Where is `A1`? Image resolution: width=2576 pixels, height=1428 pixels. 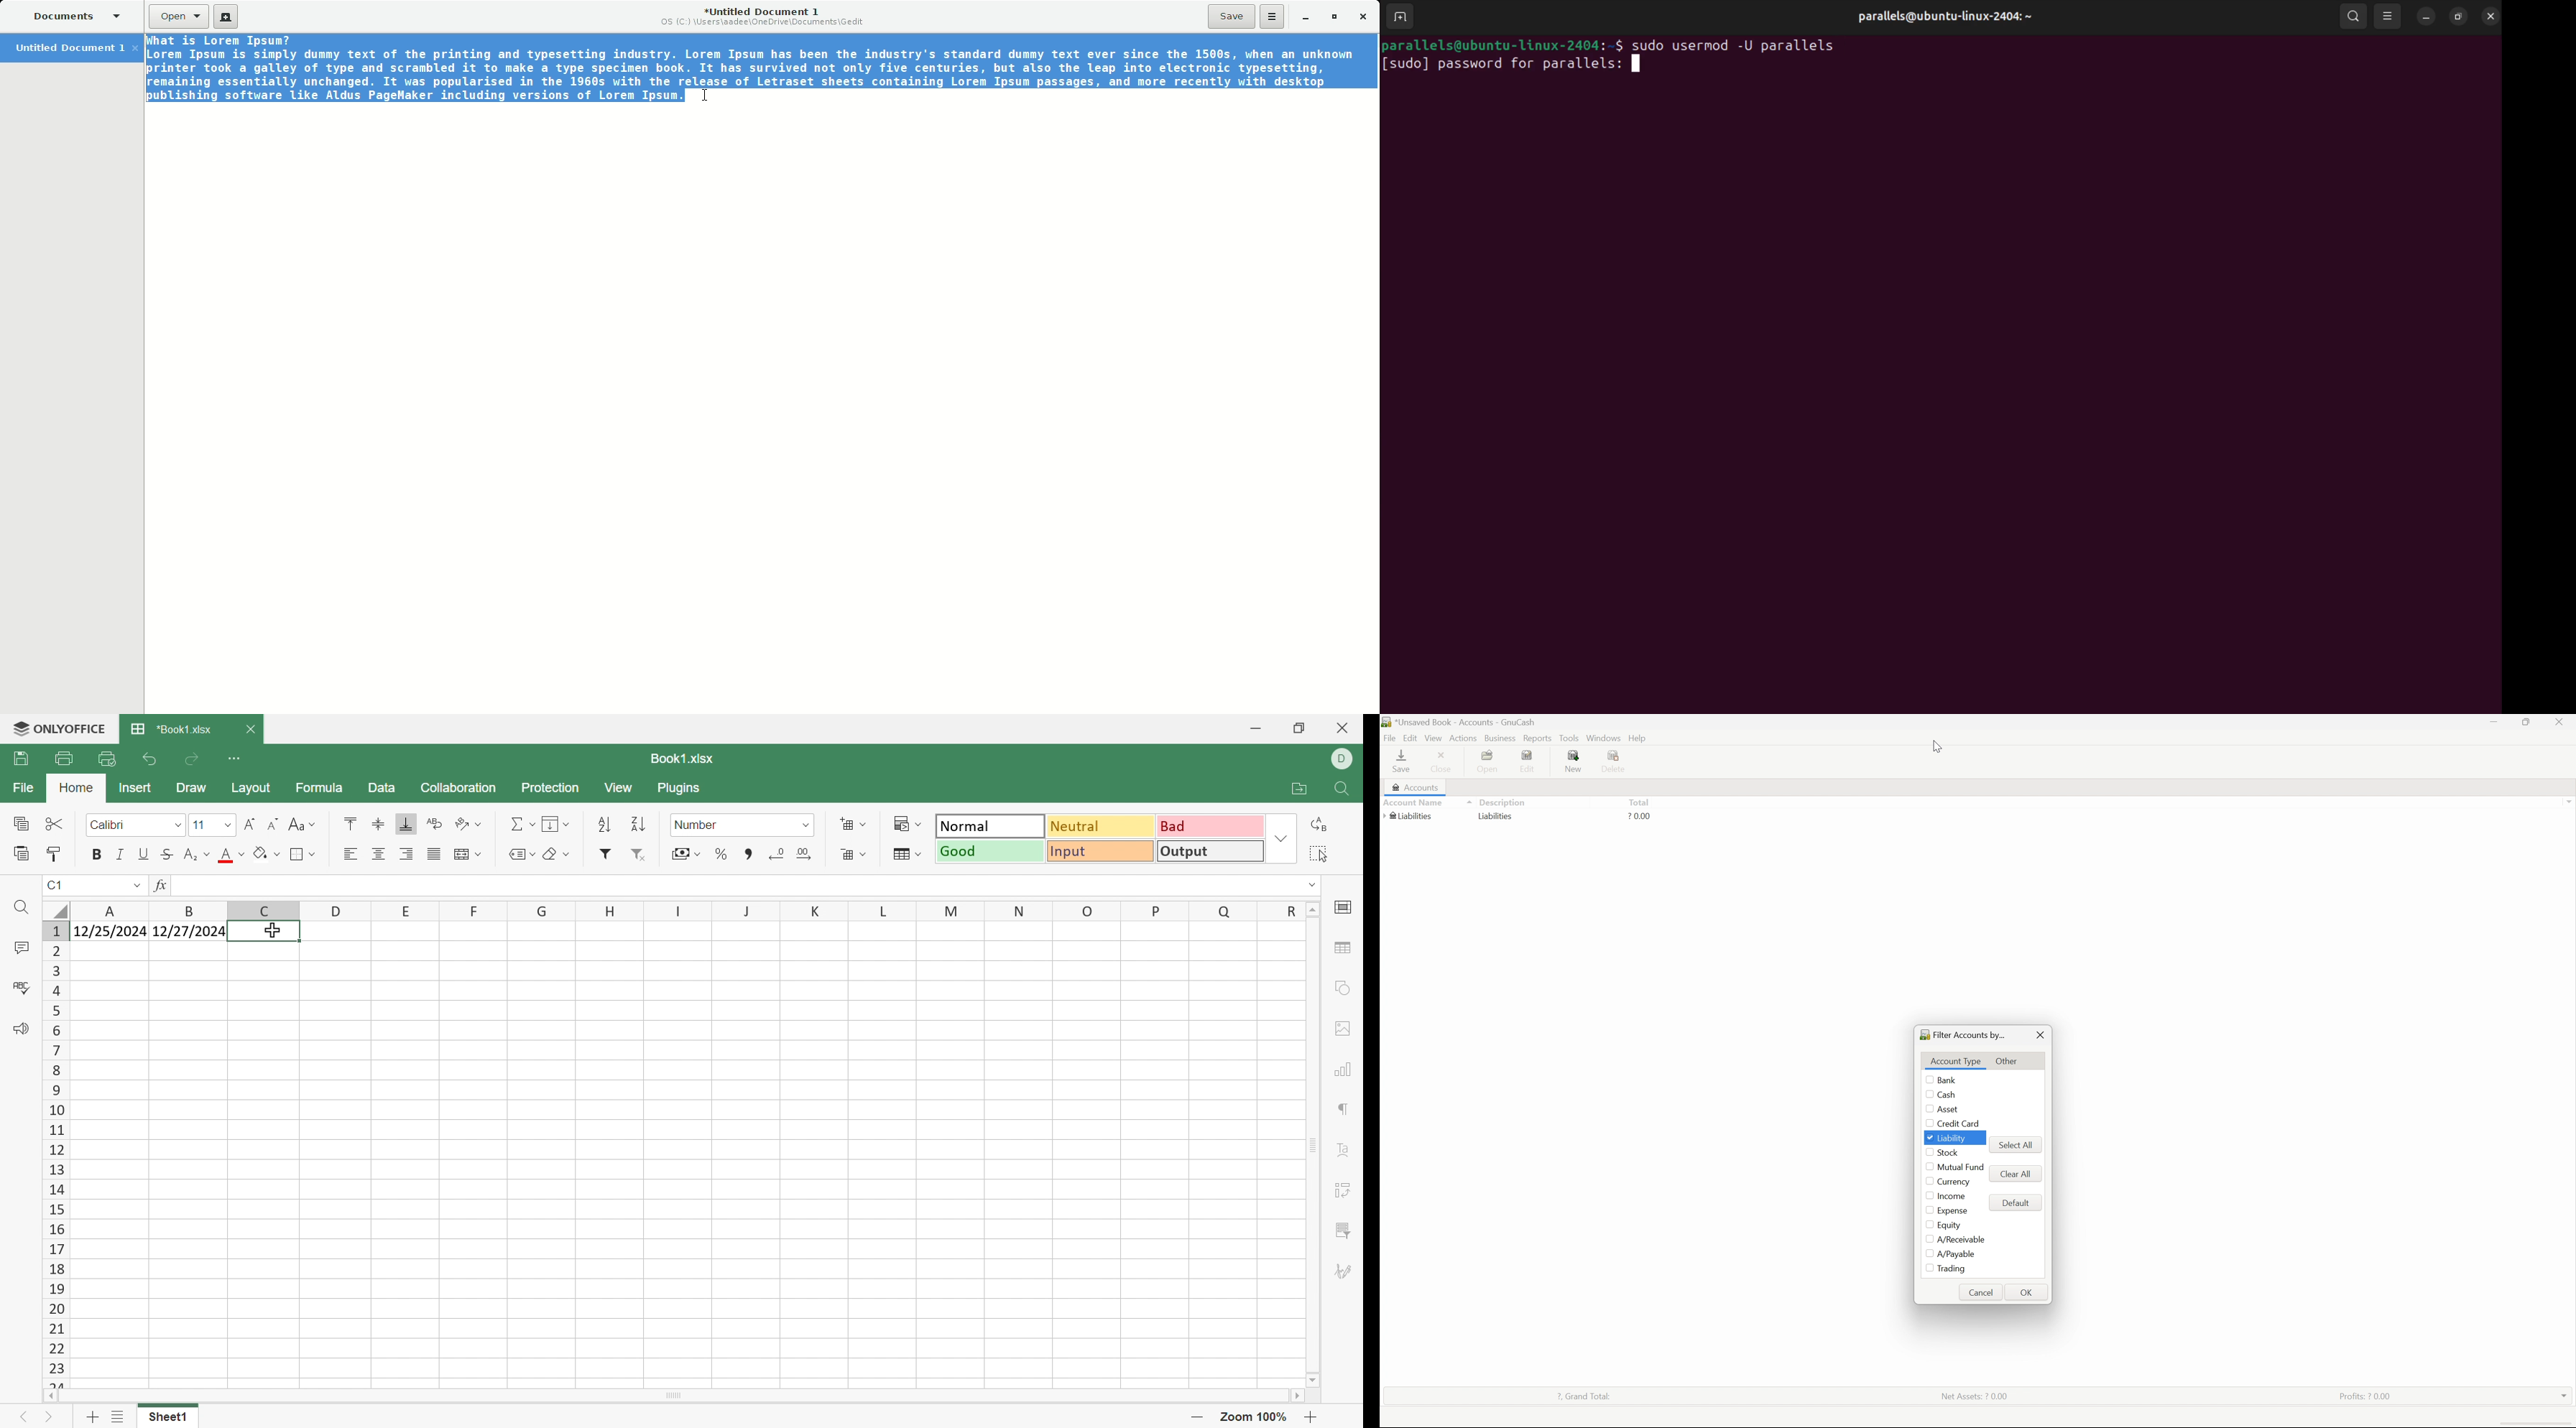
A1 is located at coordinates (59, 885).